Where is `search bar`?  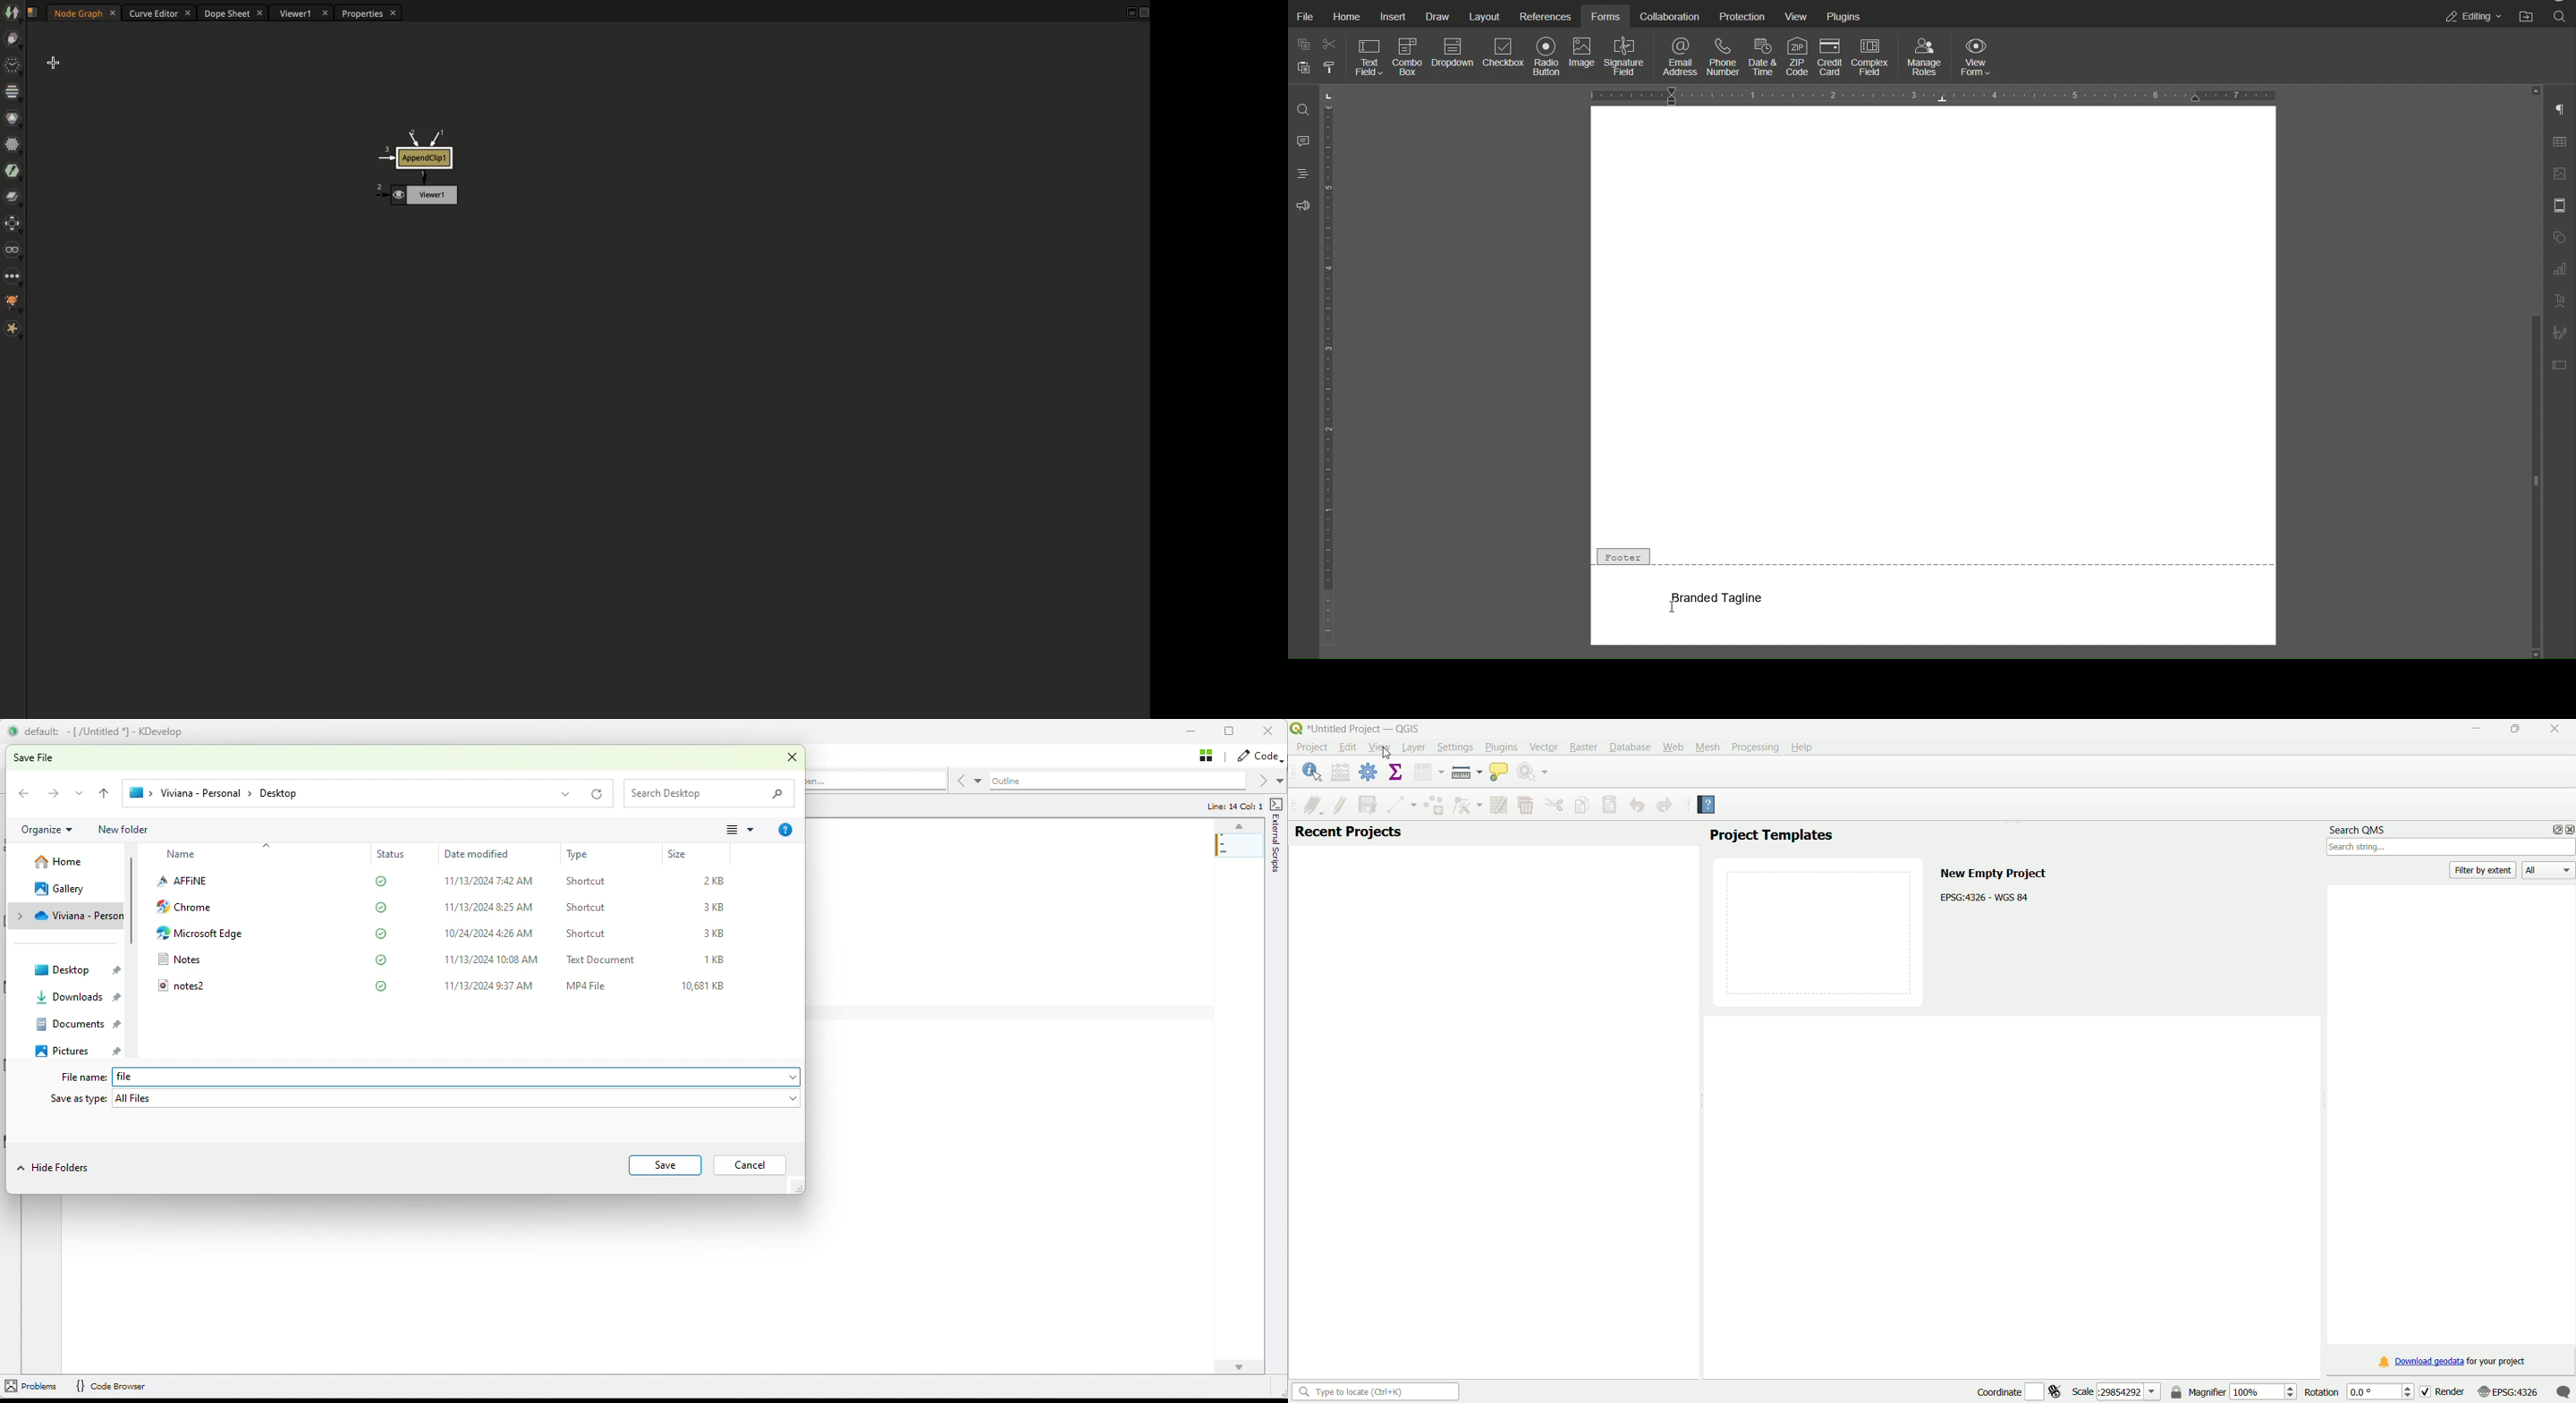 search bar is located at coordinates (1373, 1391).